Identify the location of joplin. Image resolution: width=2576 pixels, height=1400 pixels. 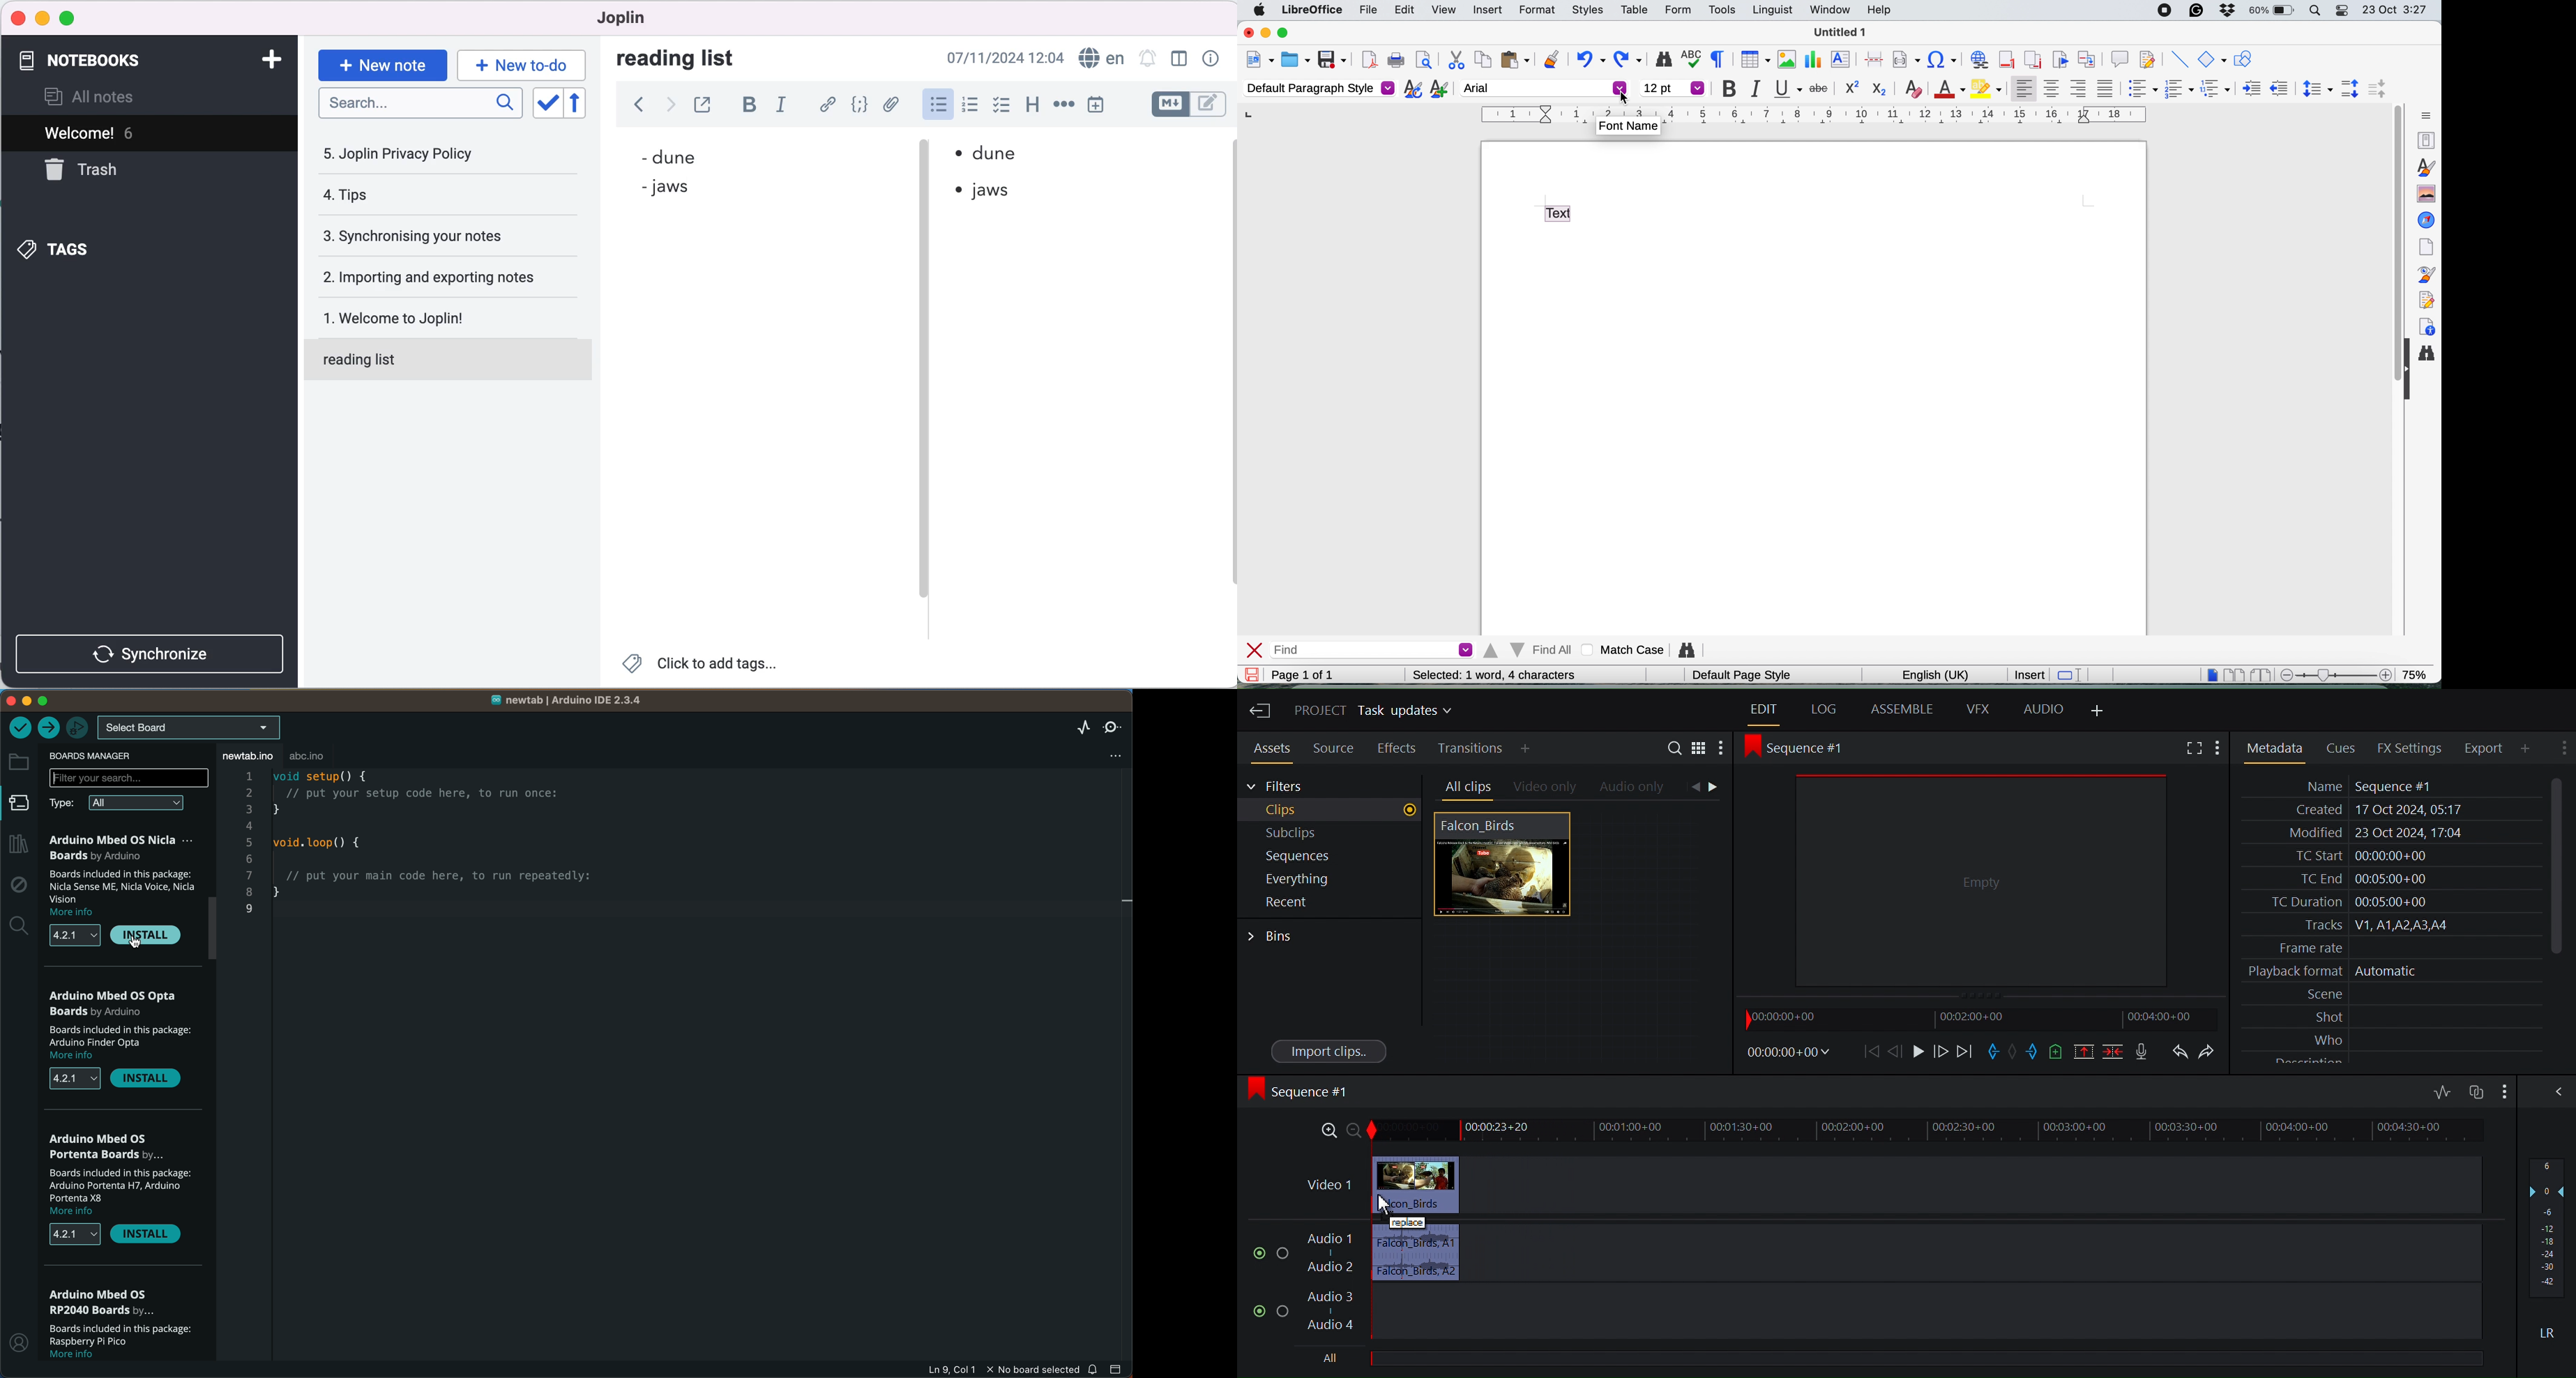
(642, 19).